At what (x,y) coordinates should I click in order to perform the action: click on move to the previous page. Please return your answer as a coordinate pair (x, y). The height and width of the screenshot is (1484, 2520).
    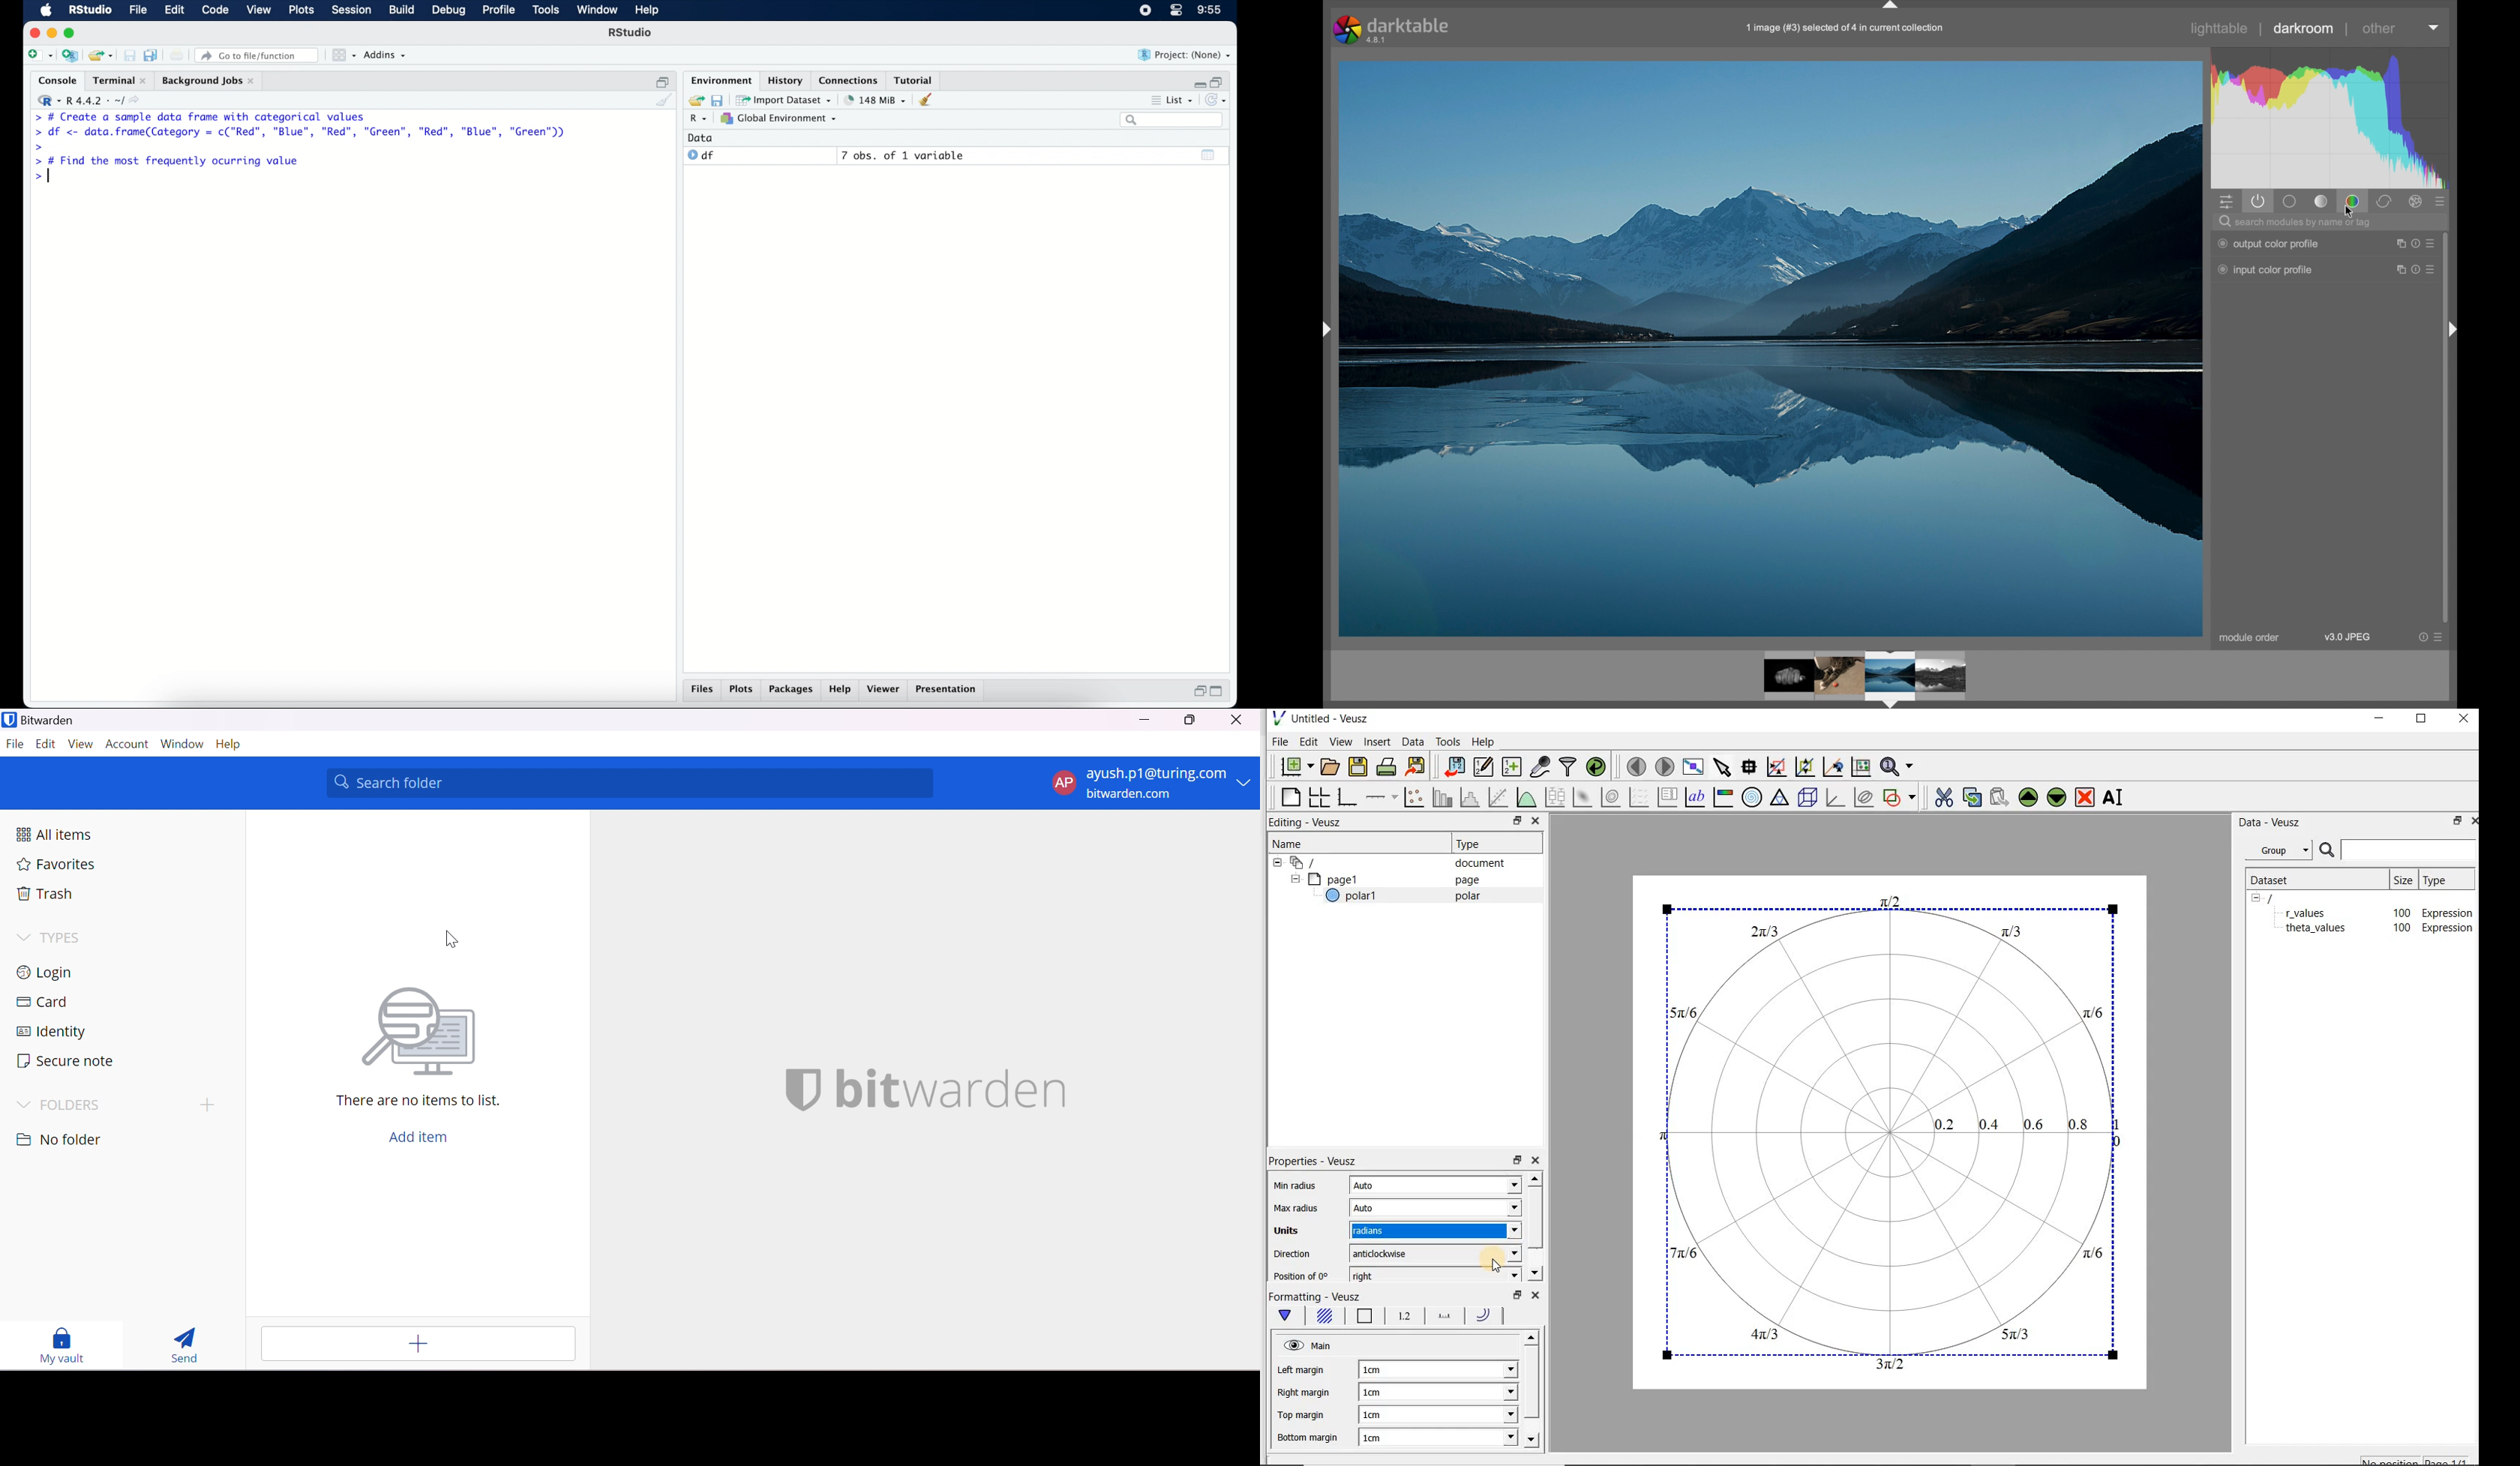
    Looking at the image, I should click on (1637, 764).